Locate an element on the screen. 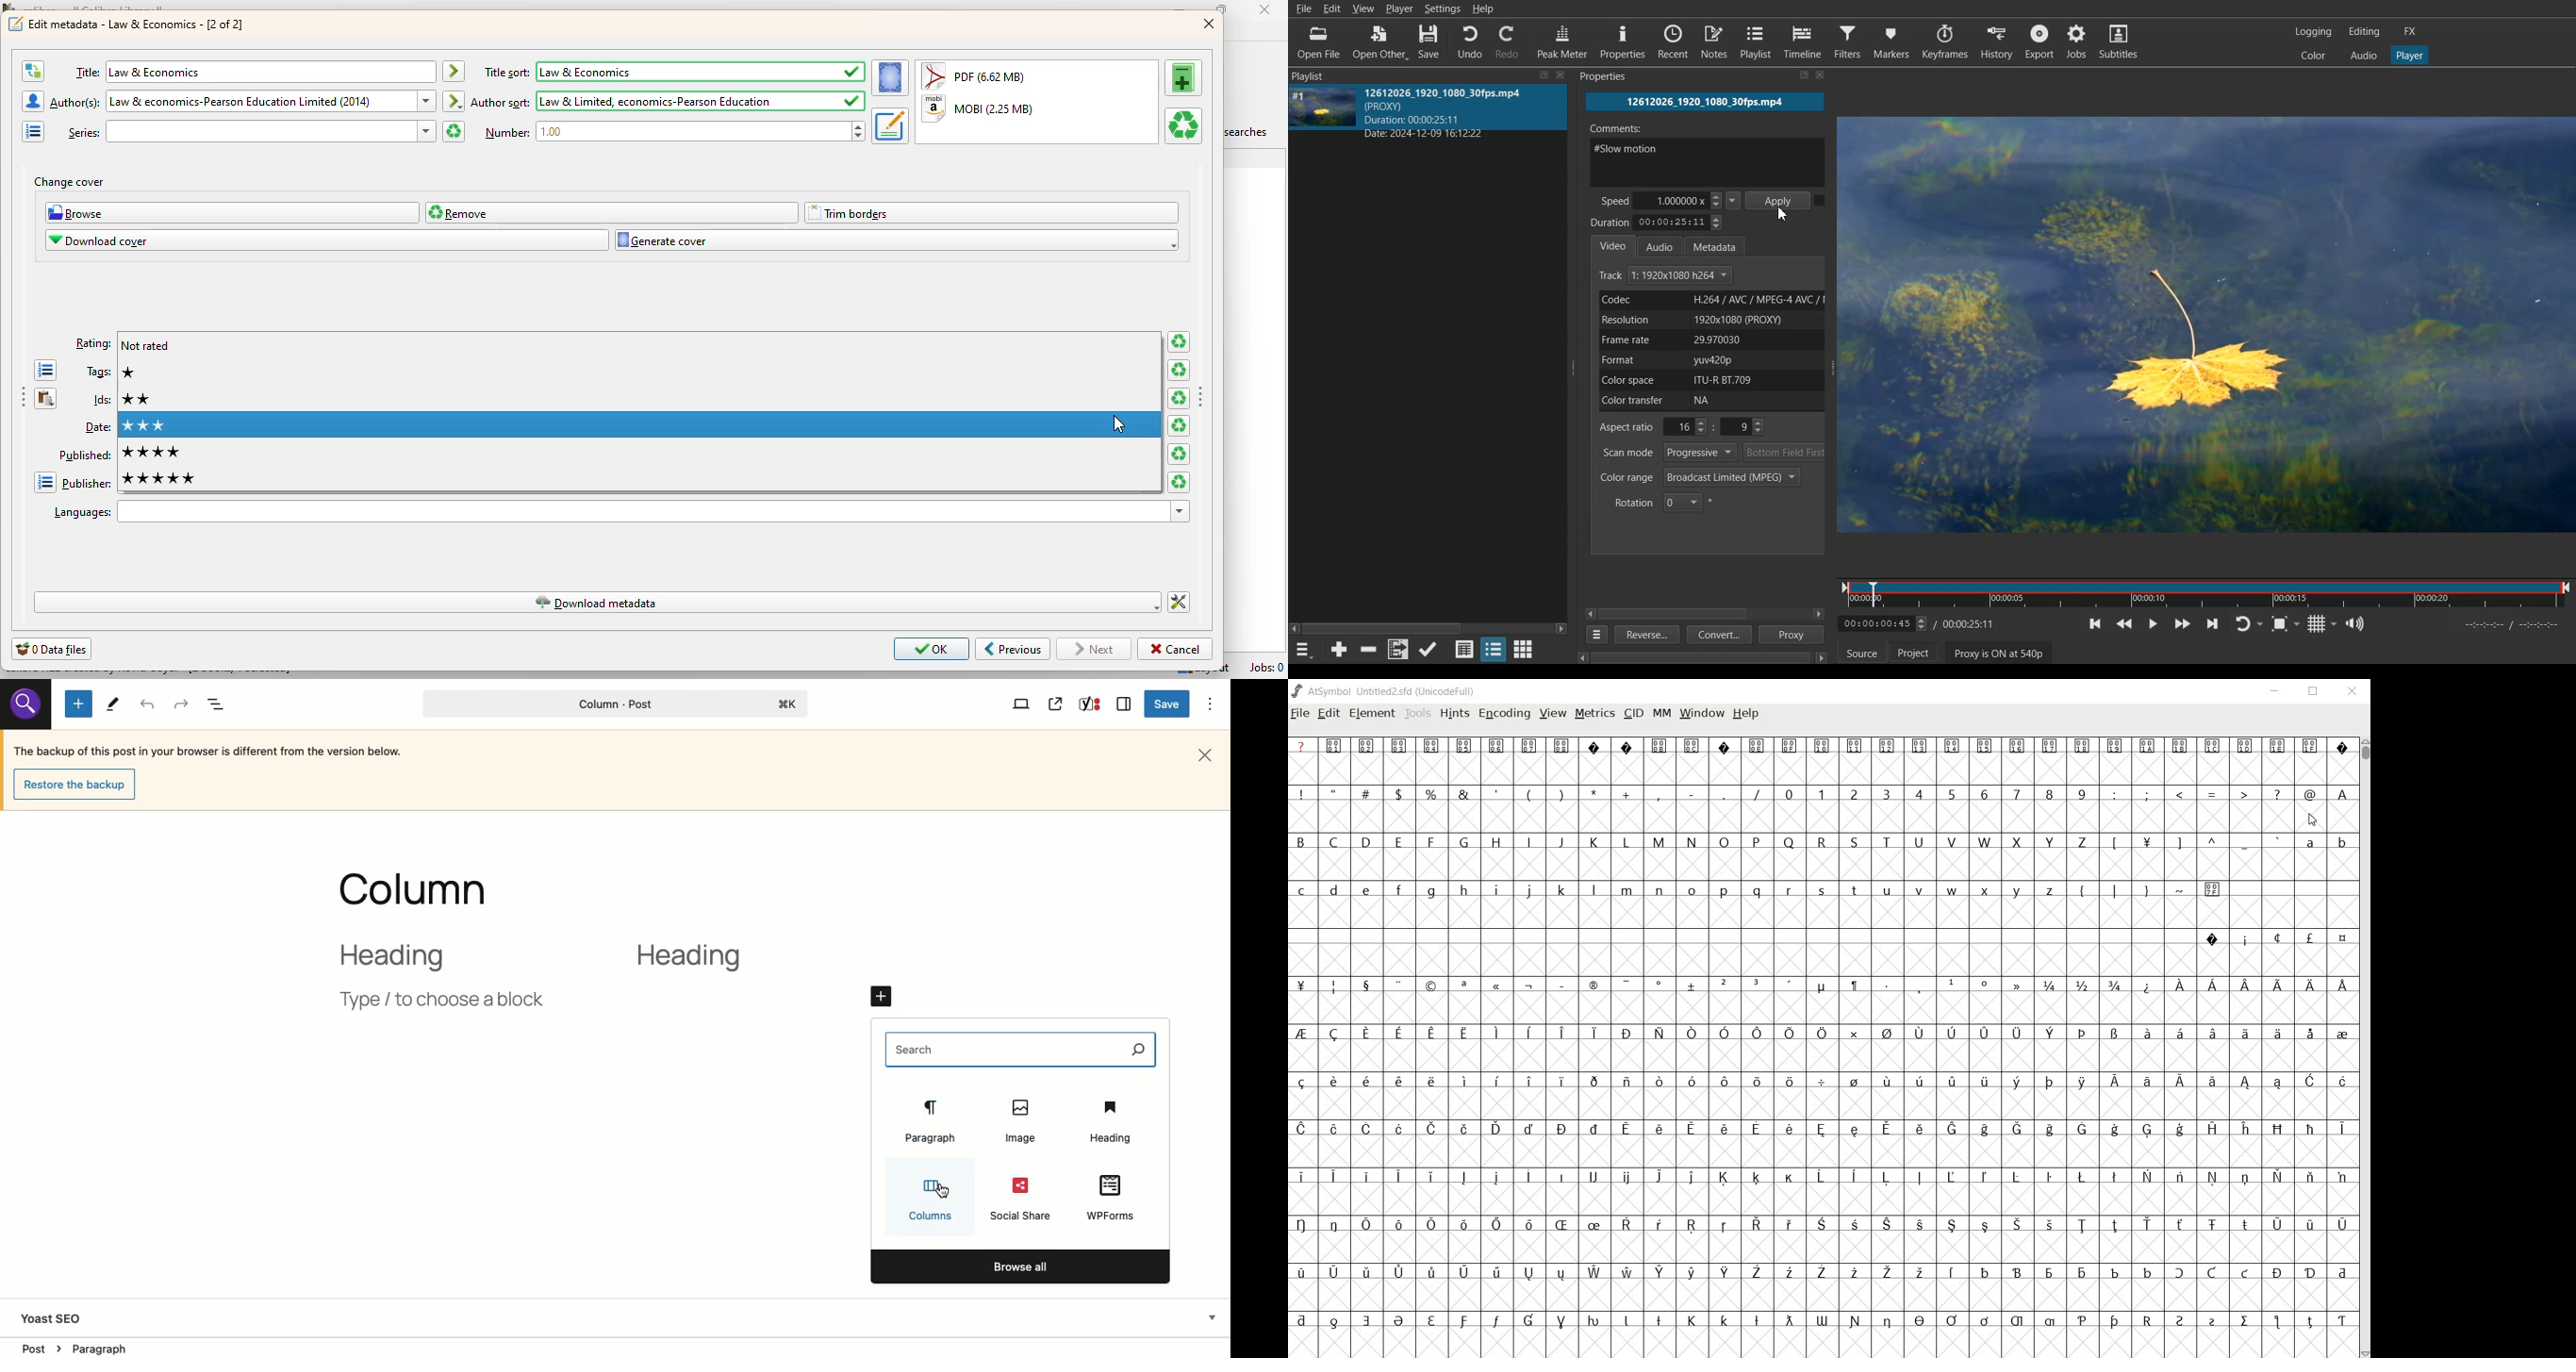 The height and width of the screenshot is (1372, 2576). Source is located at coordinates (1862, 651).